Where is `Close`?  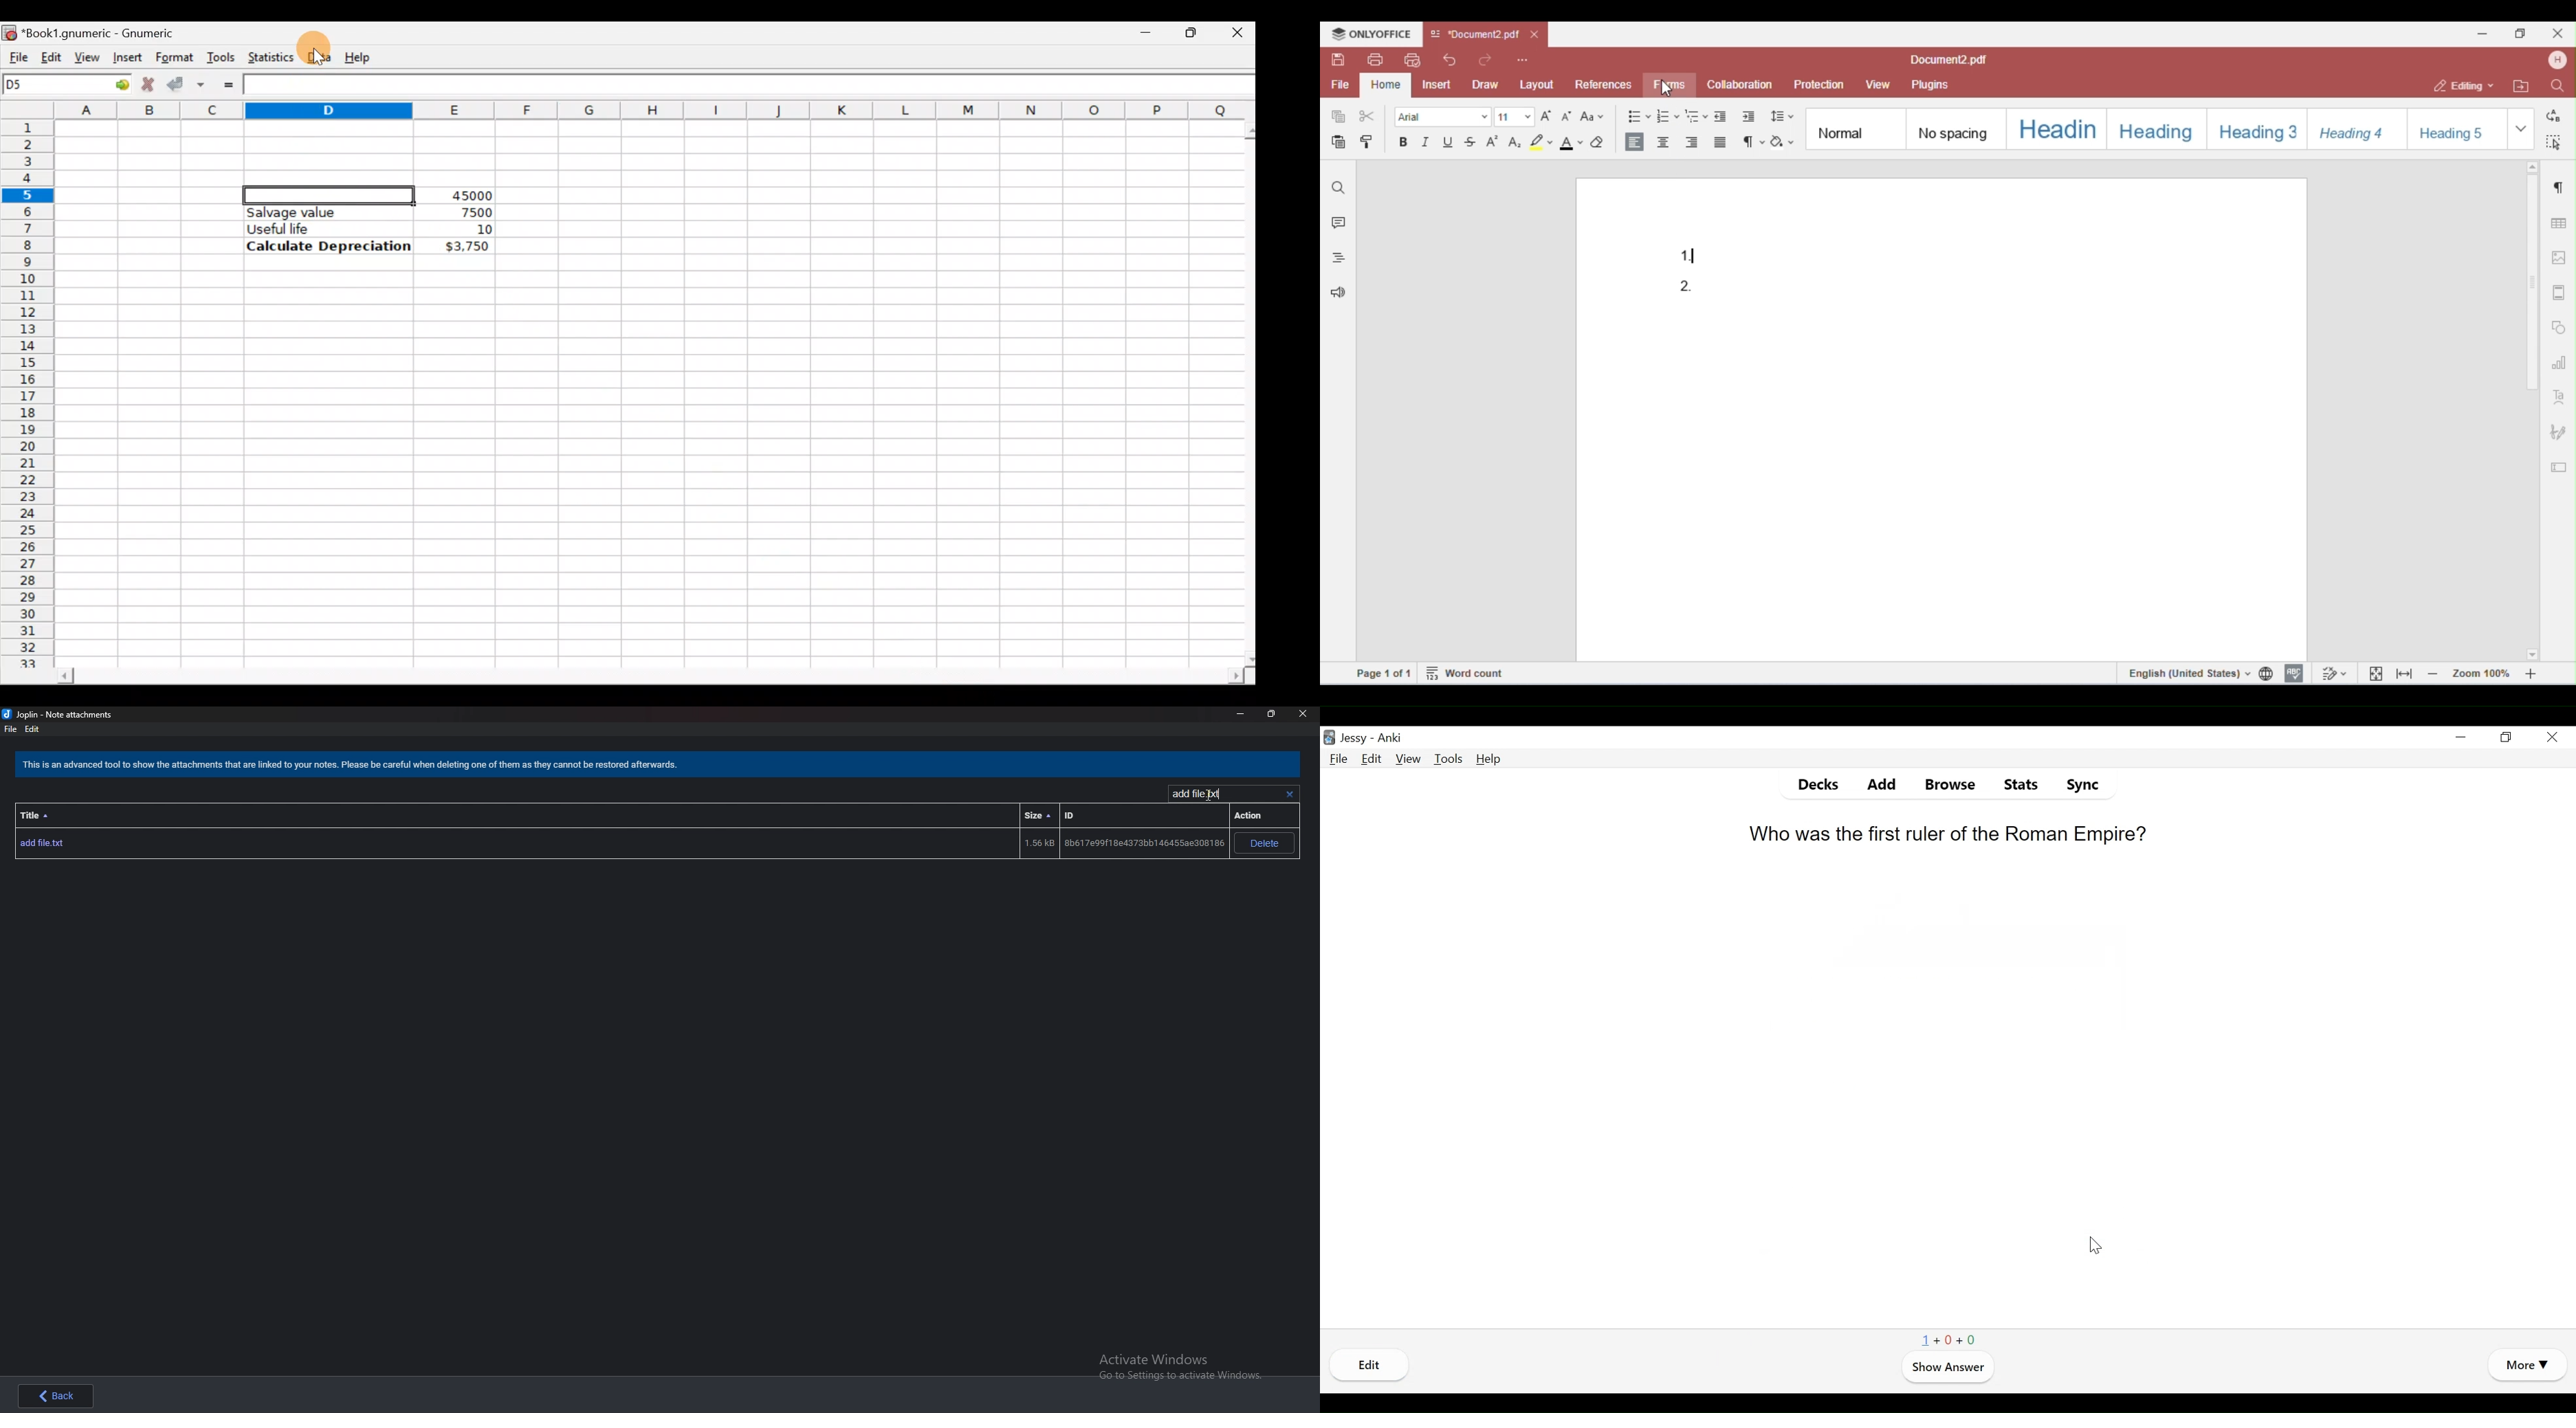
Close is located at coordinates (2551, 737).